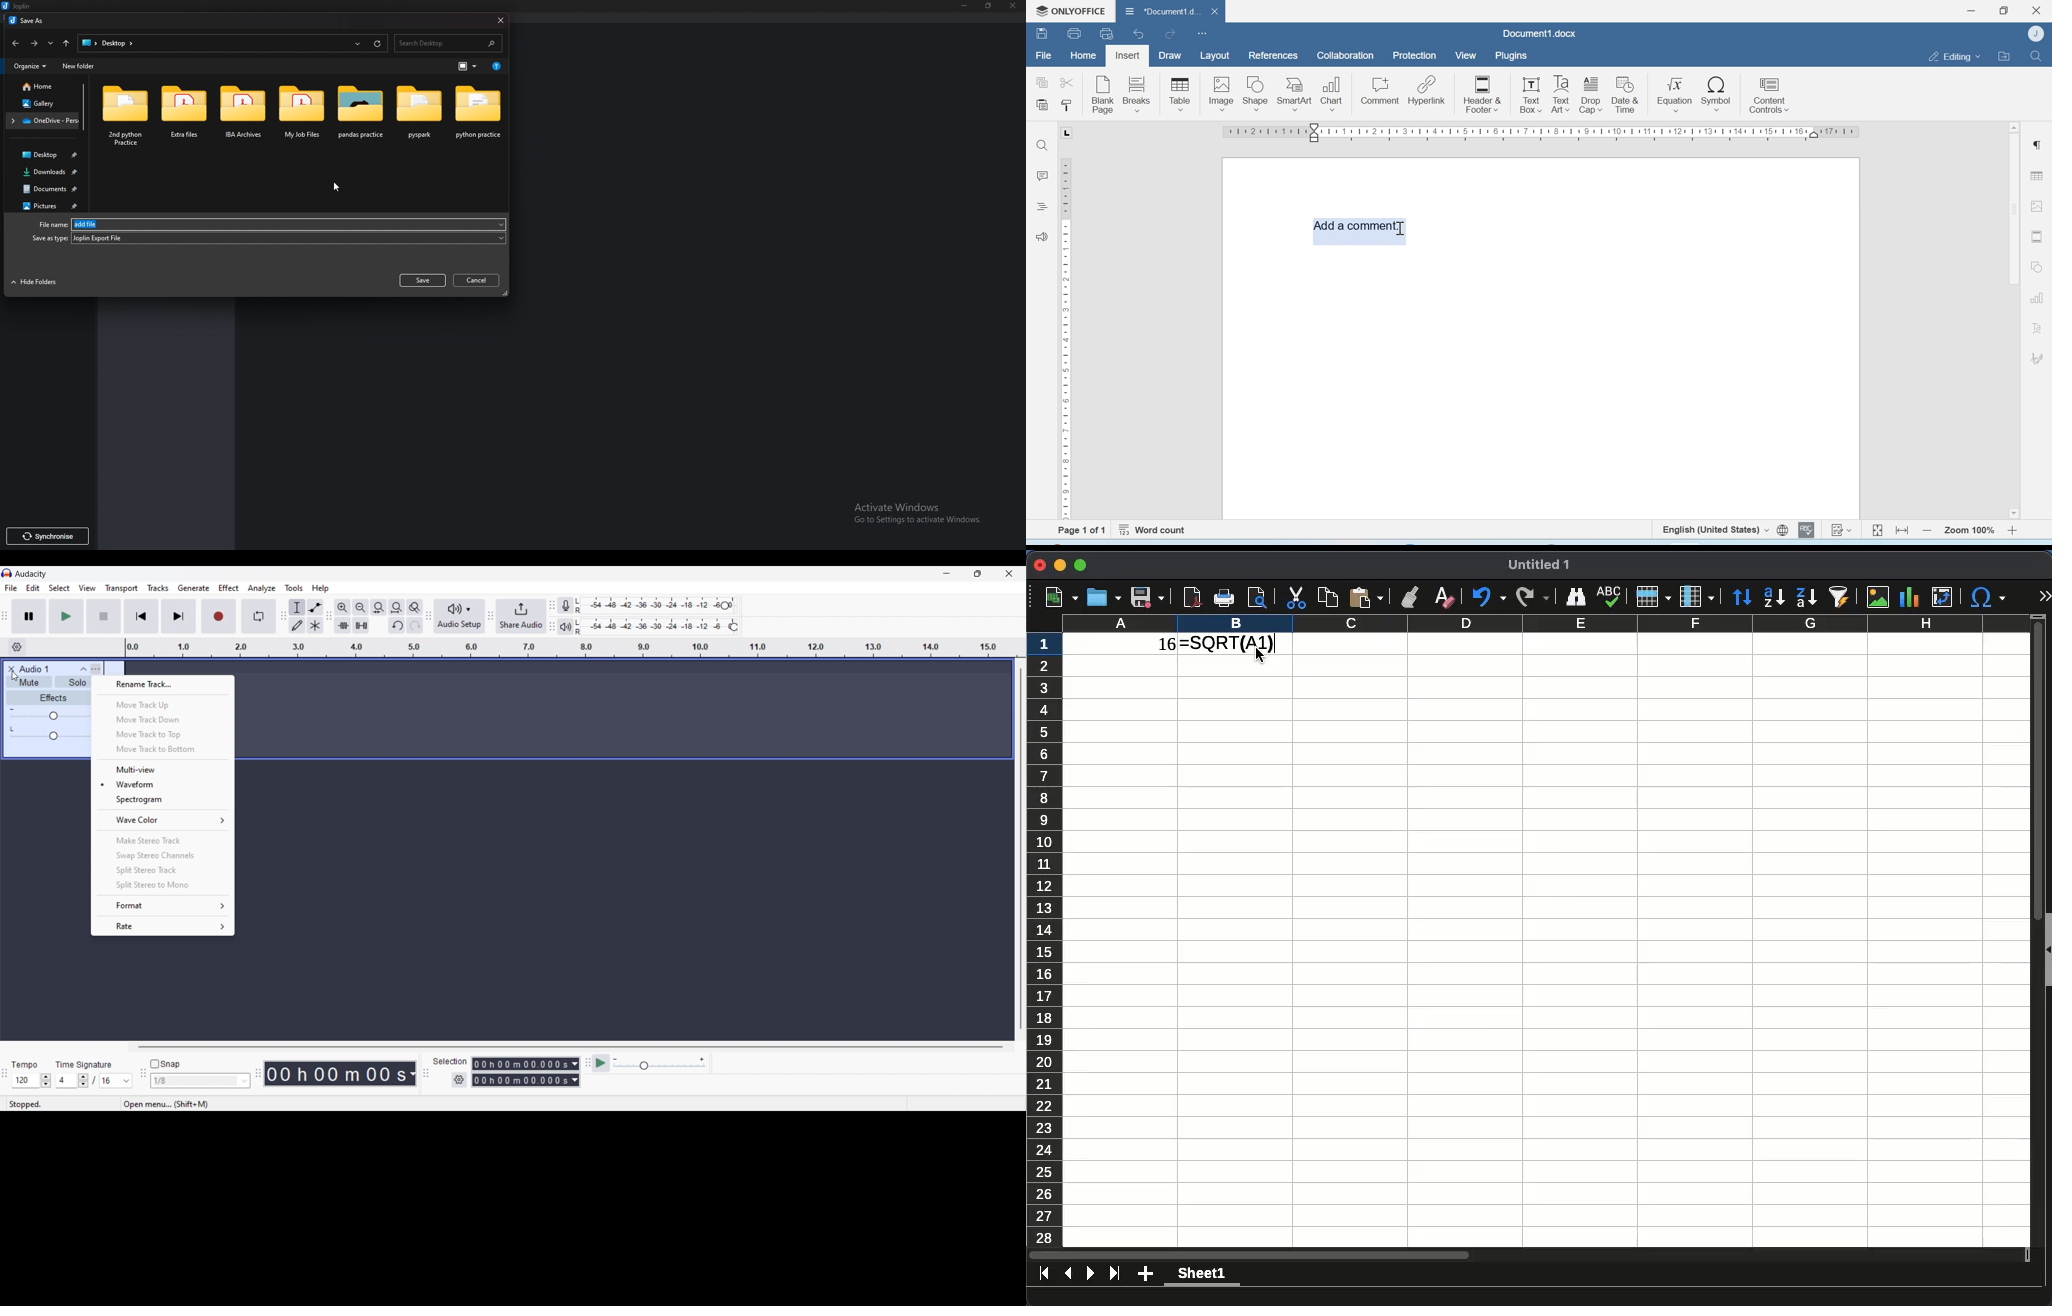 The width and height of the screenshot is (2072, 1316). Describe the element at coordinates (448, 43) in the screenshot. I see `search` at that location.